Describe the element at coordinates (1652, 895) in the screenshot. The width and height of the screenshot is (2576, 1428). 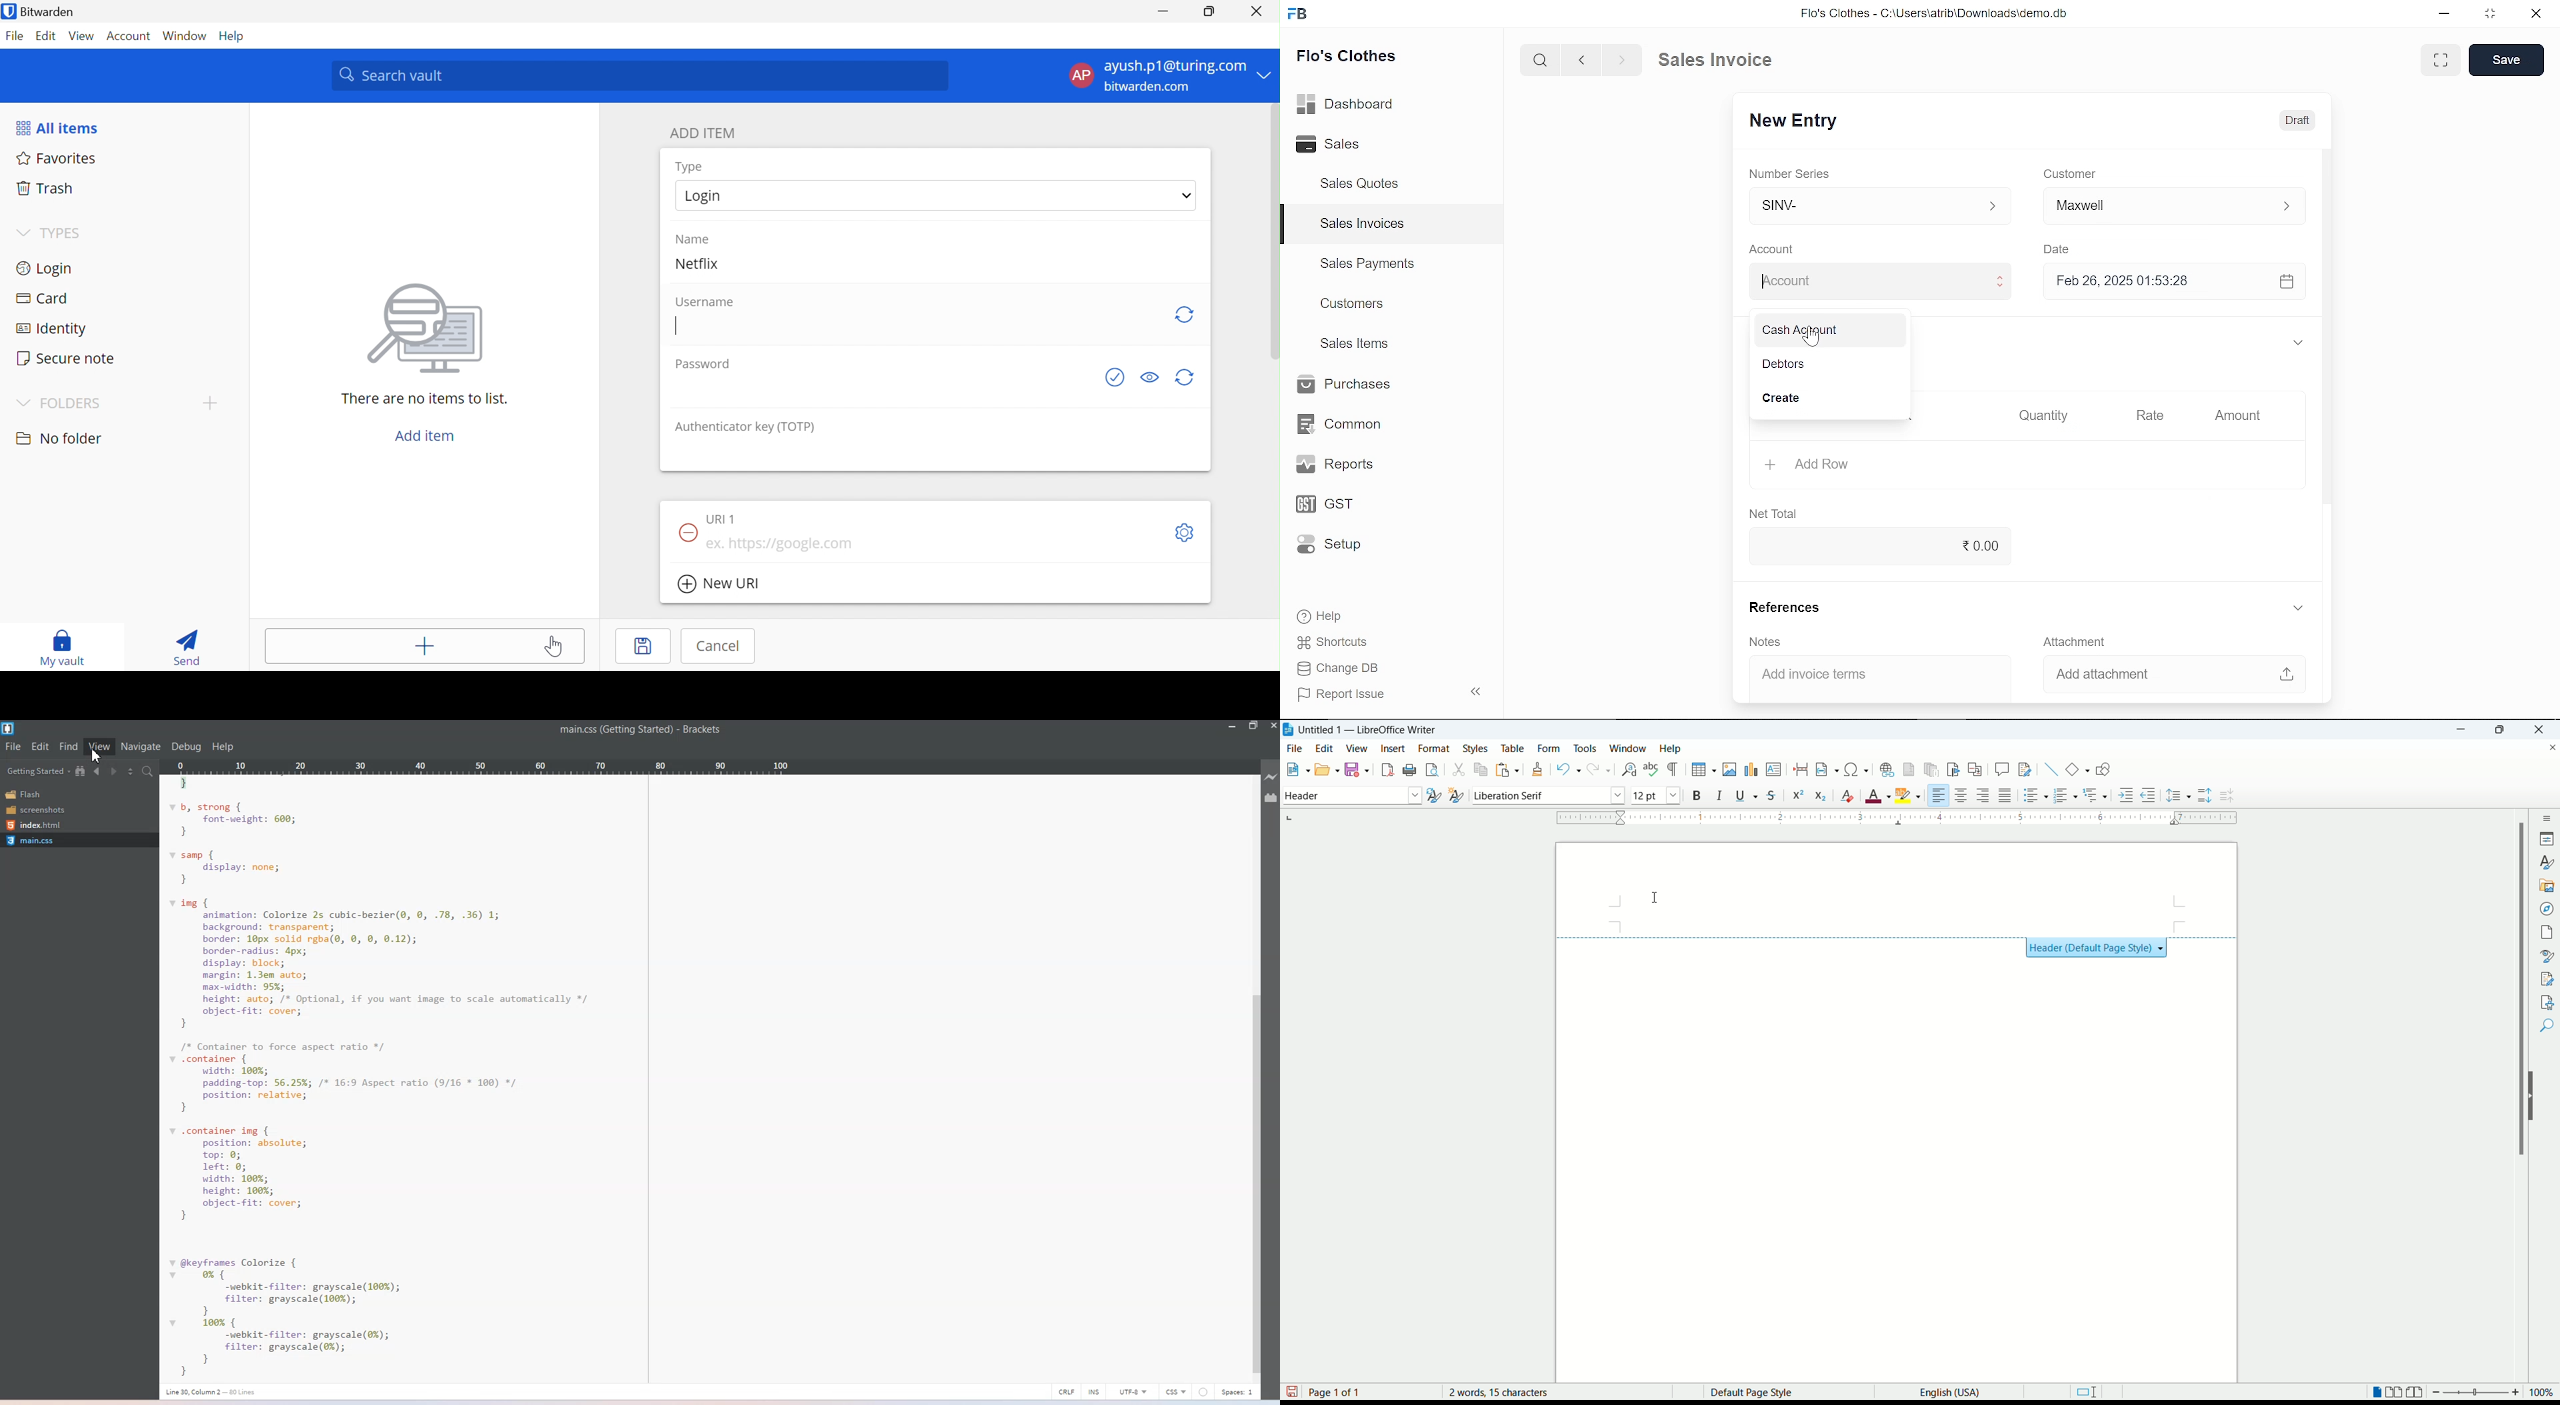
I see `cursor` at that location.